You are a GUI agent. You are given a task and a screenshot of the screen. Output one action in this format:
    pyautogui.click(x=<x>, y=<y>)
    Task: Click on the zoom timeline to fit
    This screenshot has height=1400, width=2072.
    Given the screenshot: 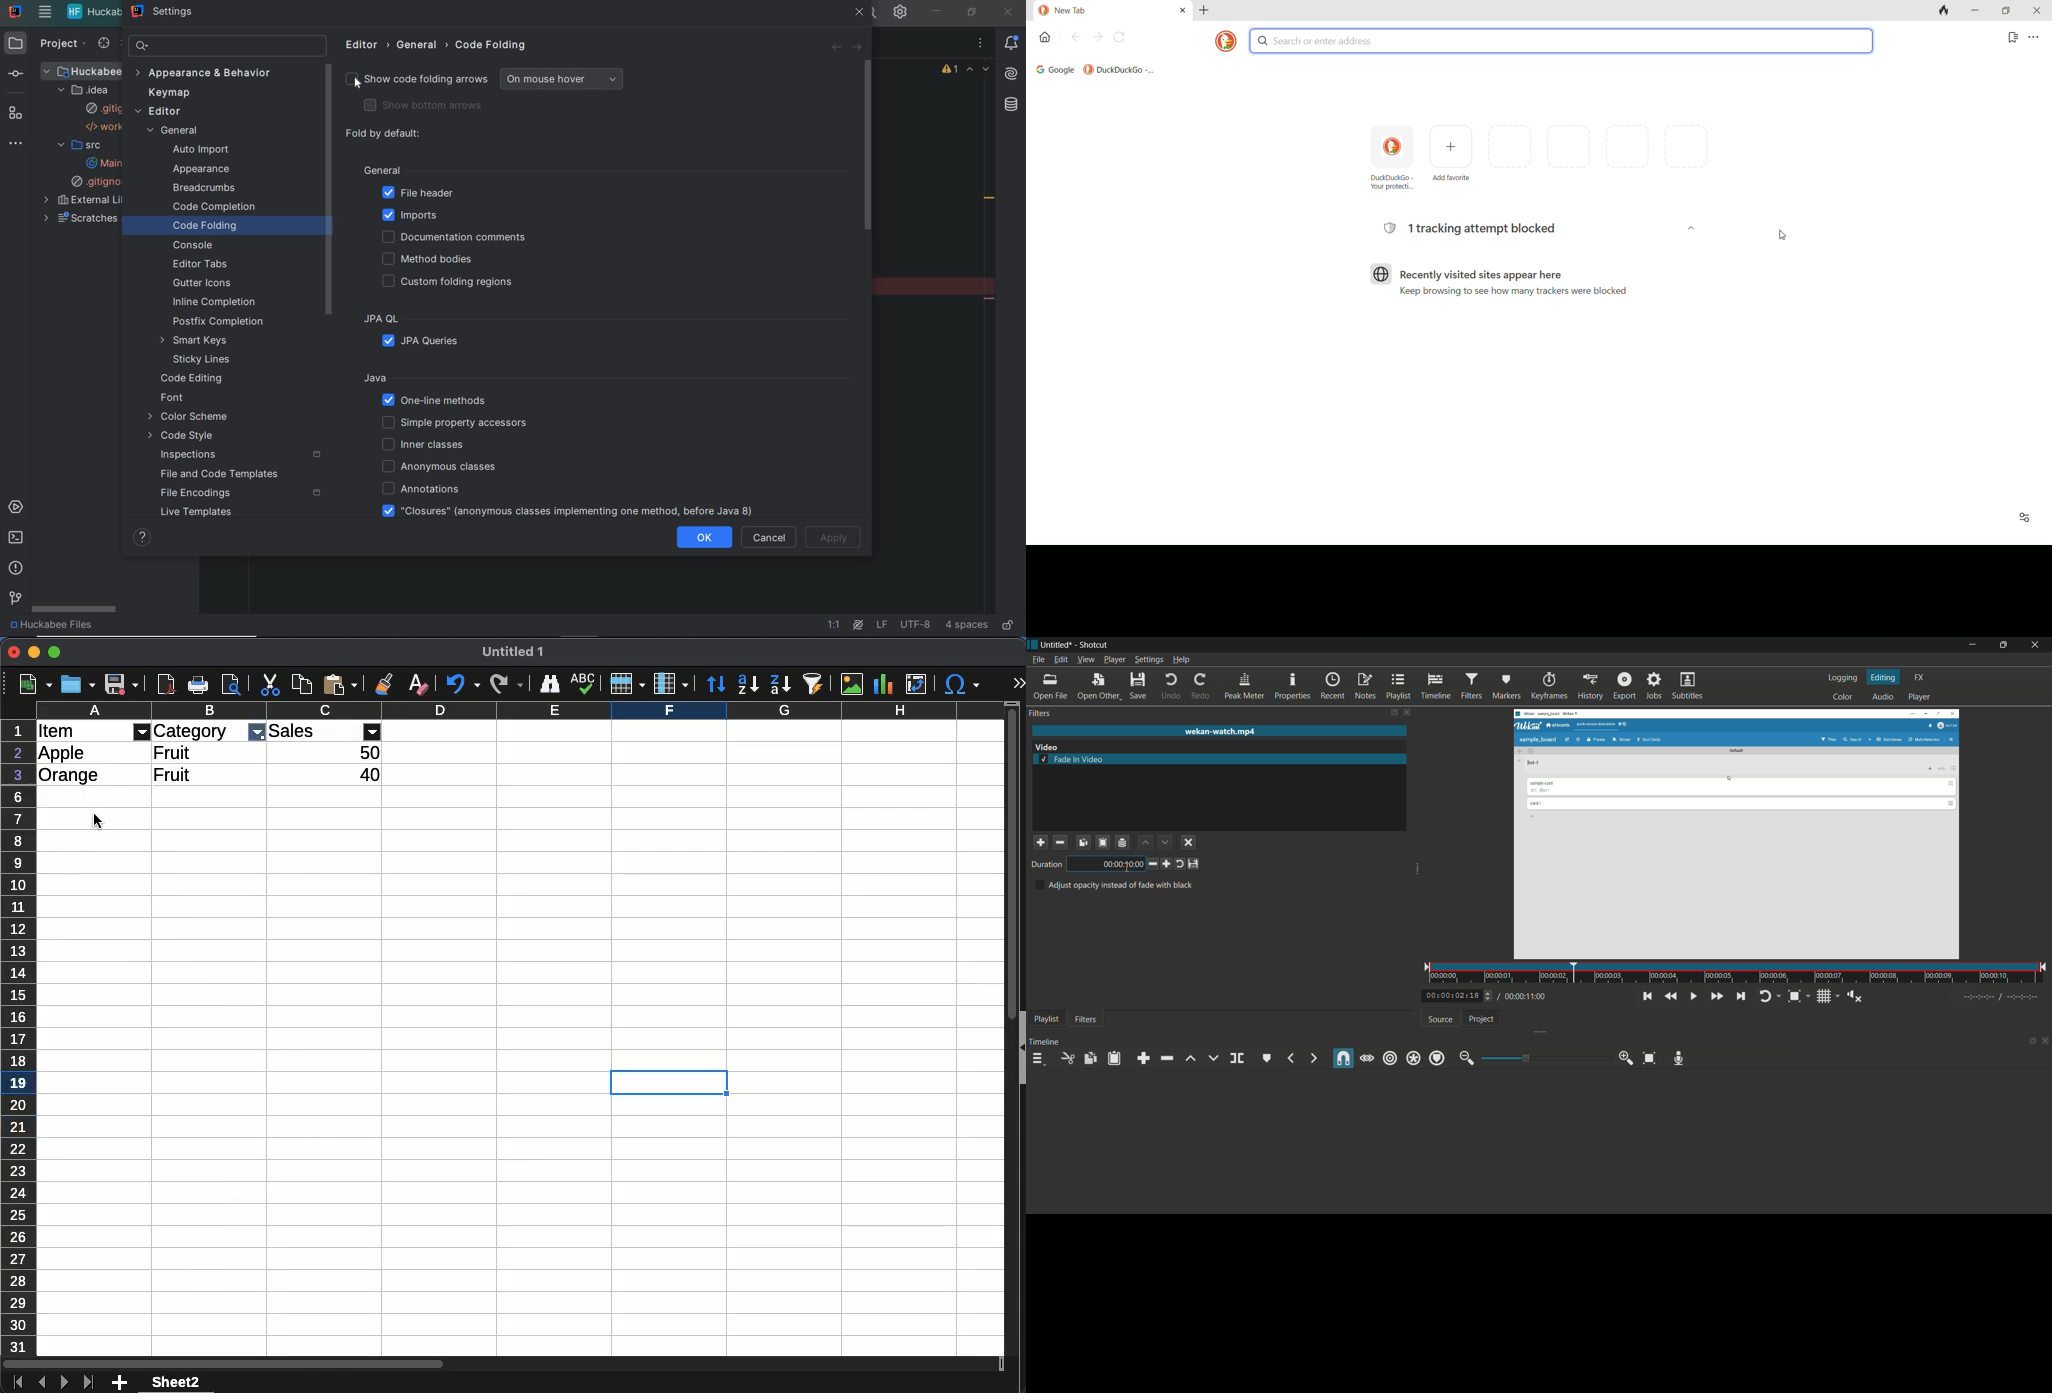 What is the action you would take?
    pyautogui.click(x=1650, y=1058)
    